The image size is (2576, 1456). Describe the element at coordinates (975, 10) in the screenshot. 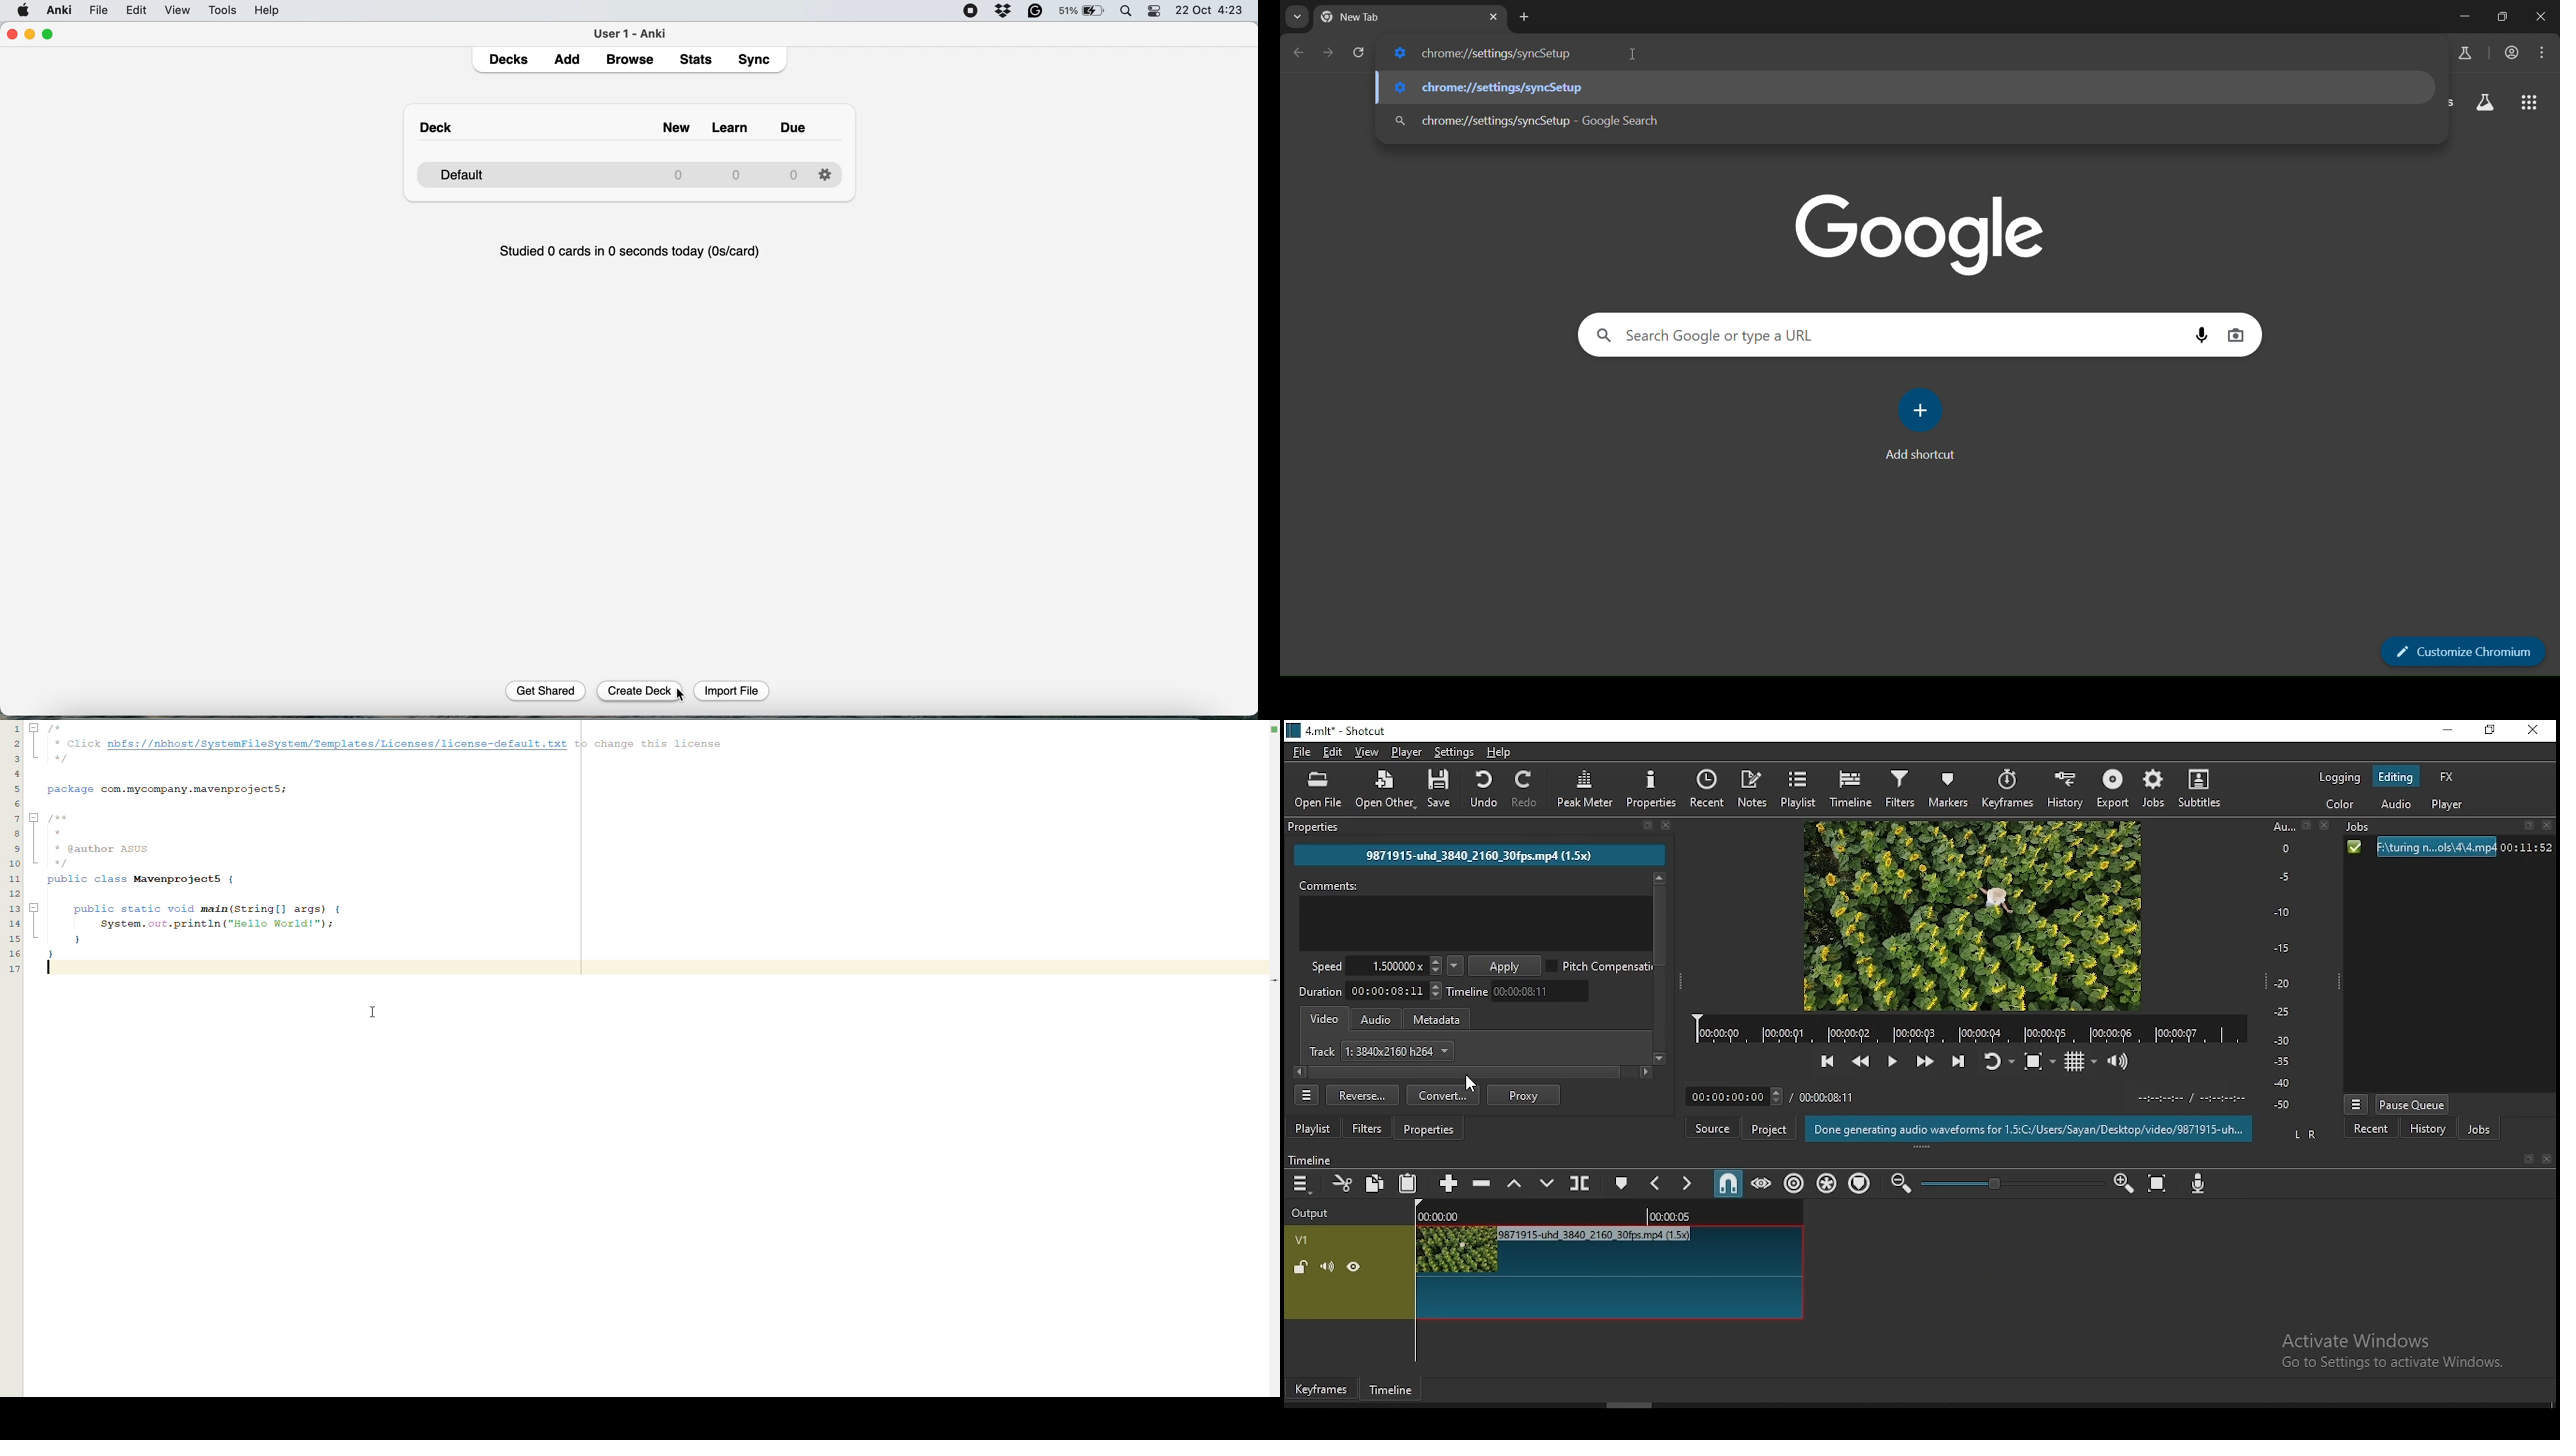

I see `screen recorder` at that location.